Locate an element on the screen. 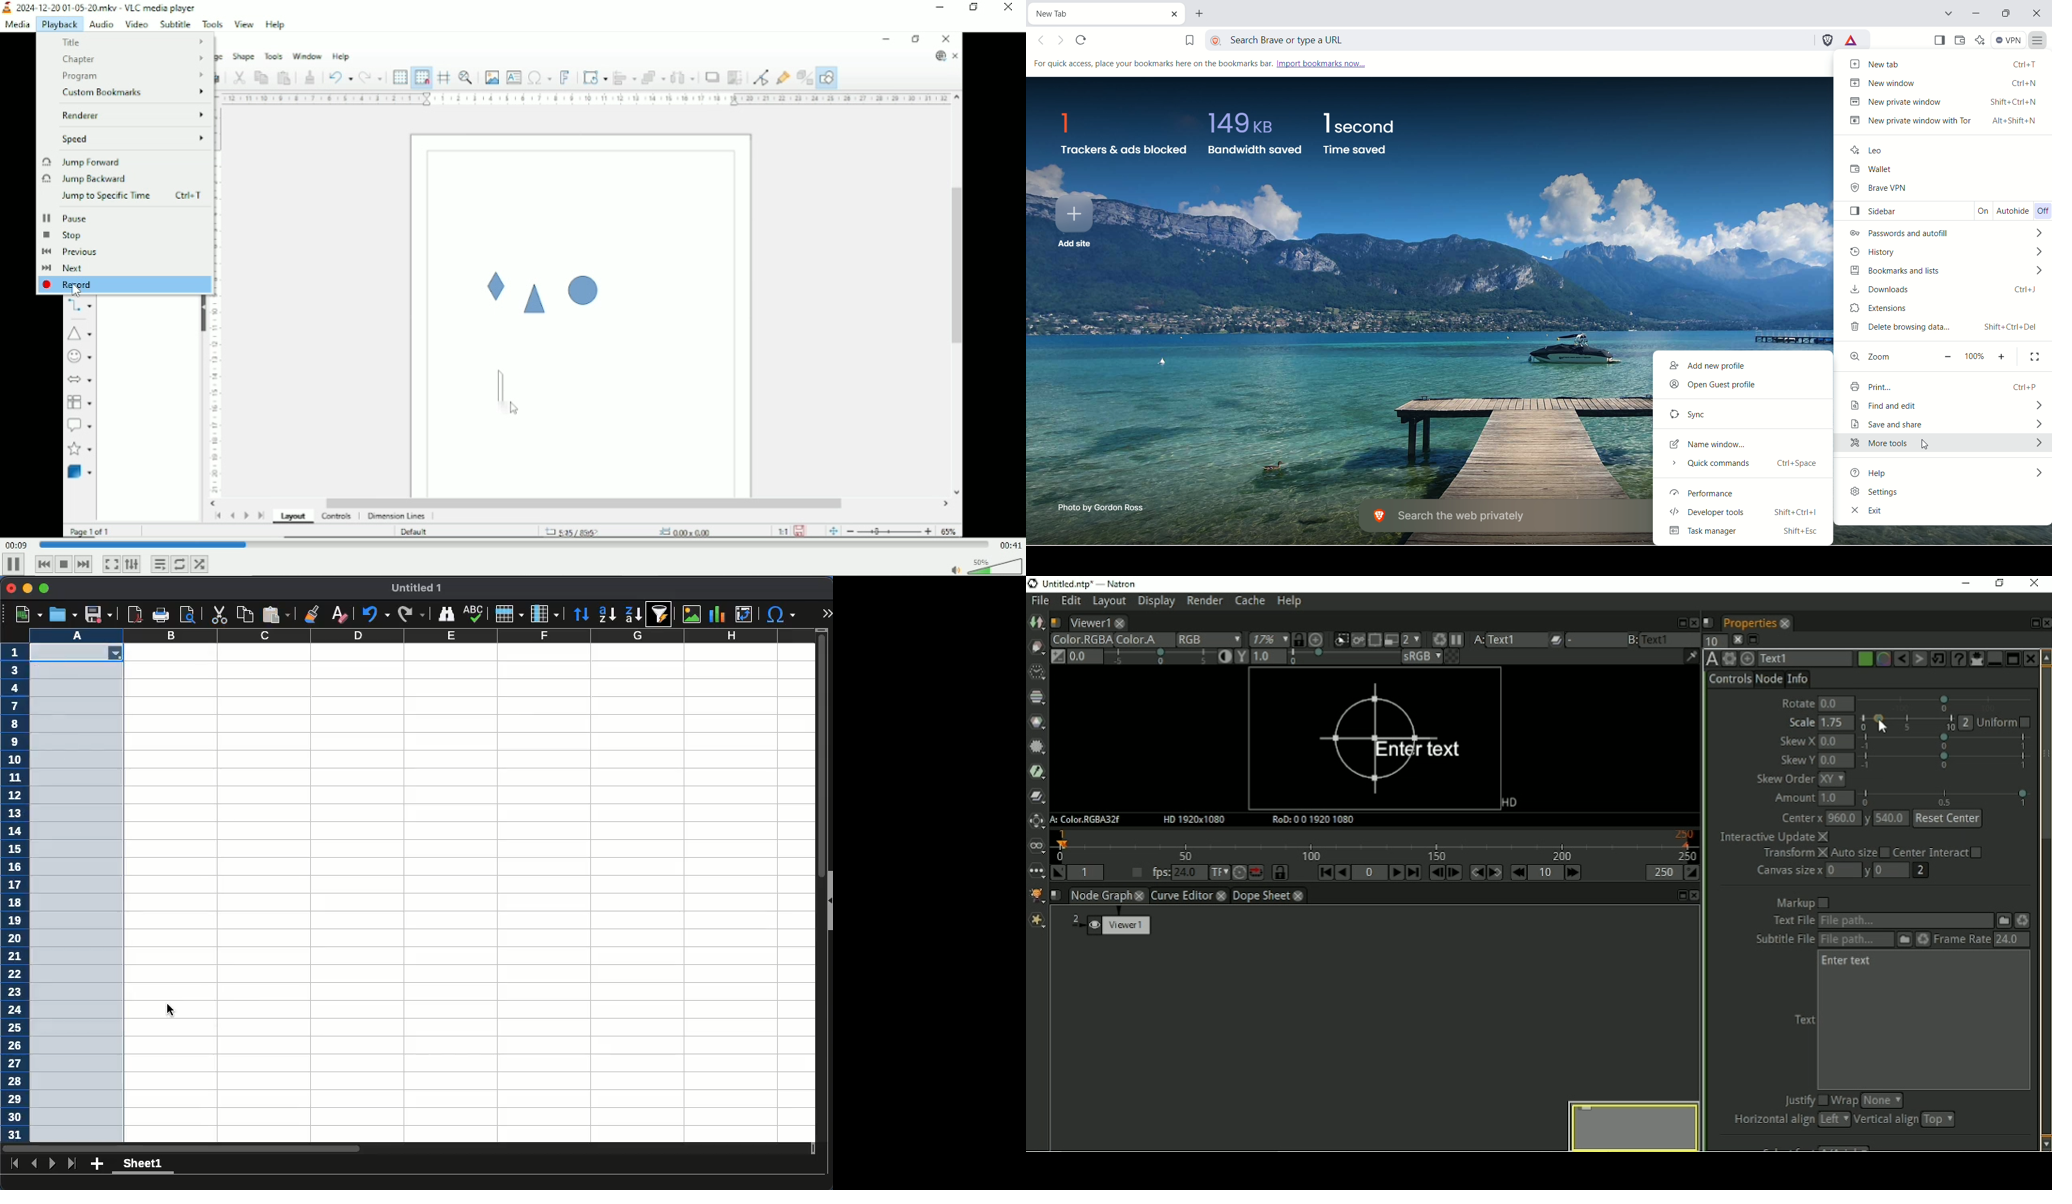 The image size is (2072, 1204). View is located at coordinates (243, 23).